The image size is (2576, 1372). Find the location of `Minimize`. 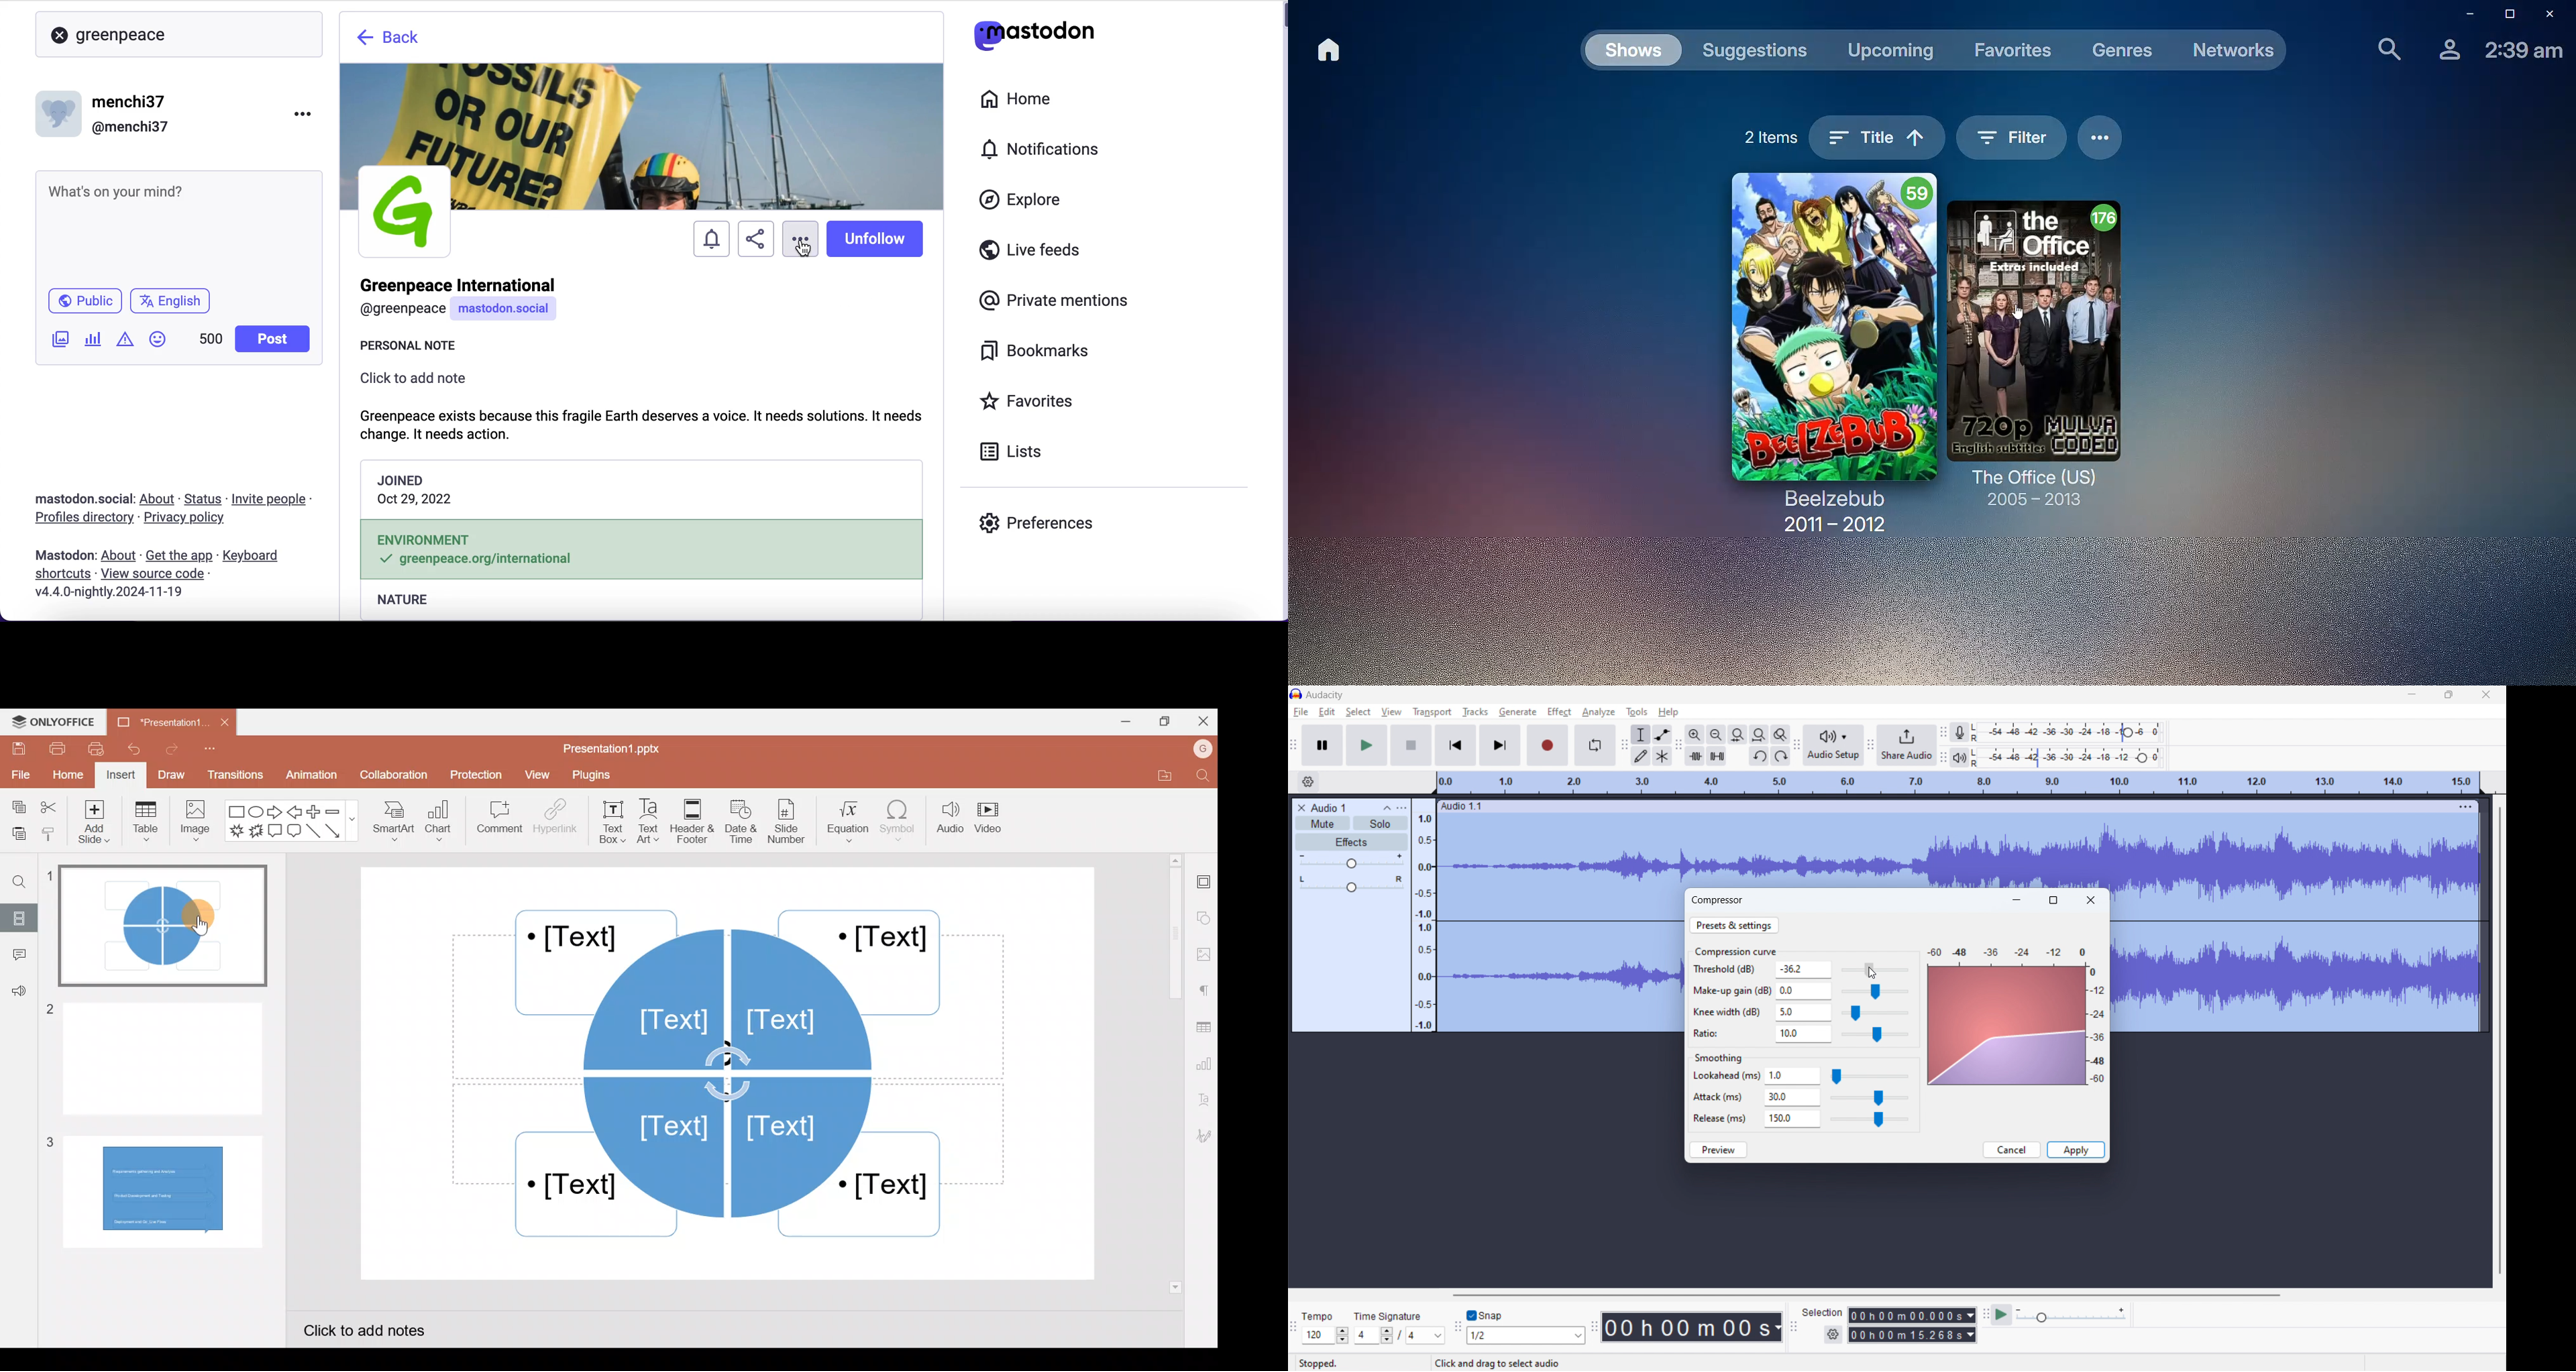

Minimize is located at coordinates (1122, 724).